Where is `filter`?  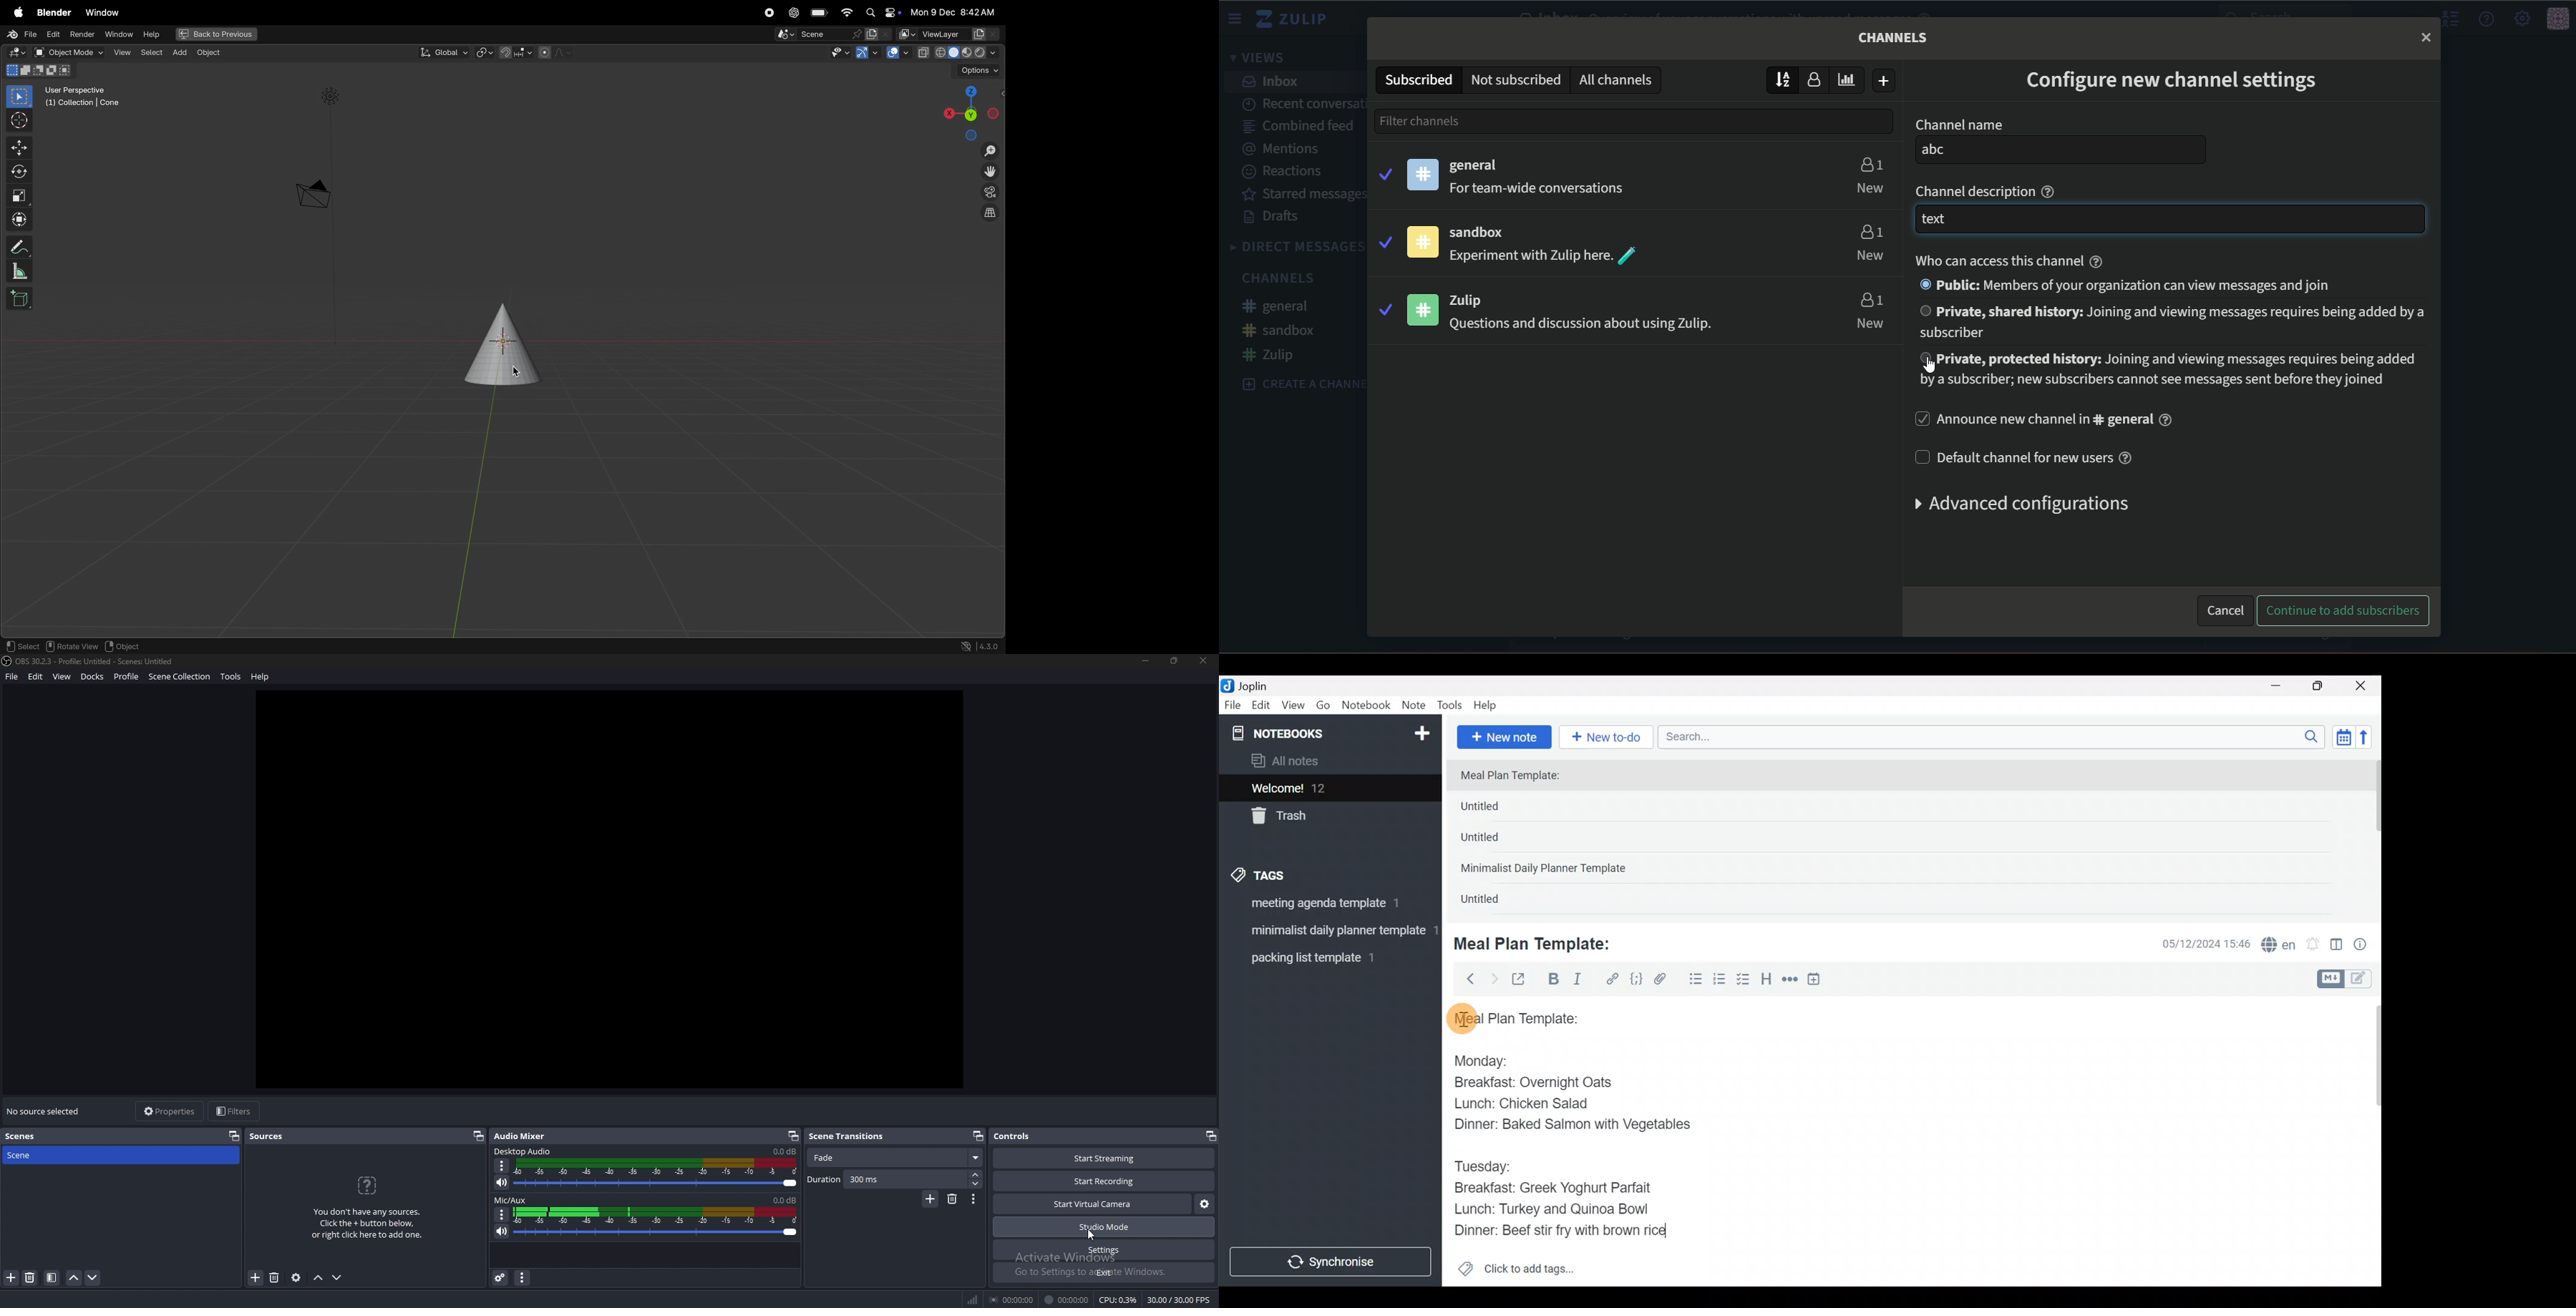 filter is located at coordinates (52, 1278).